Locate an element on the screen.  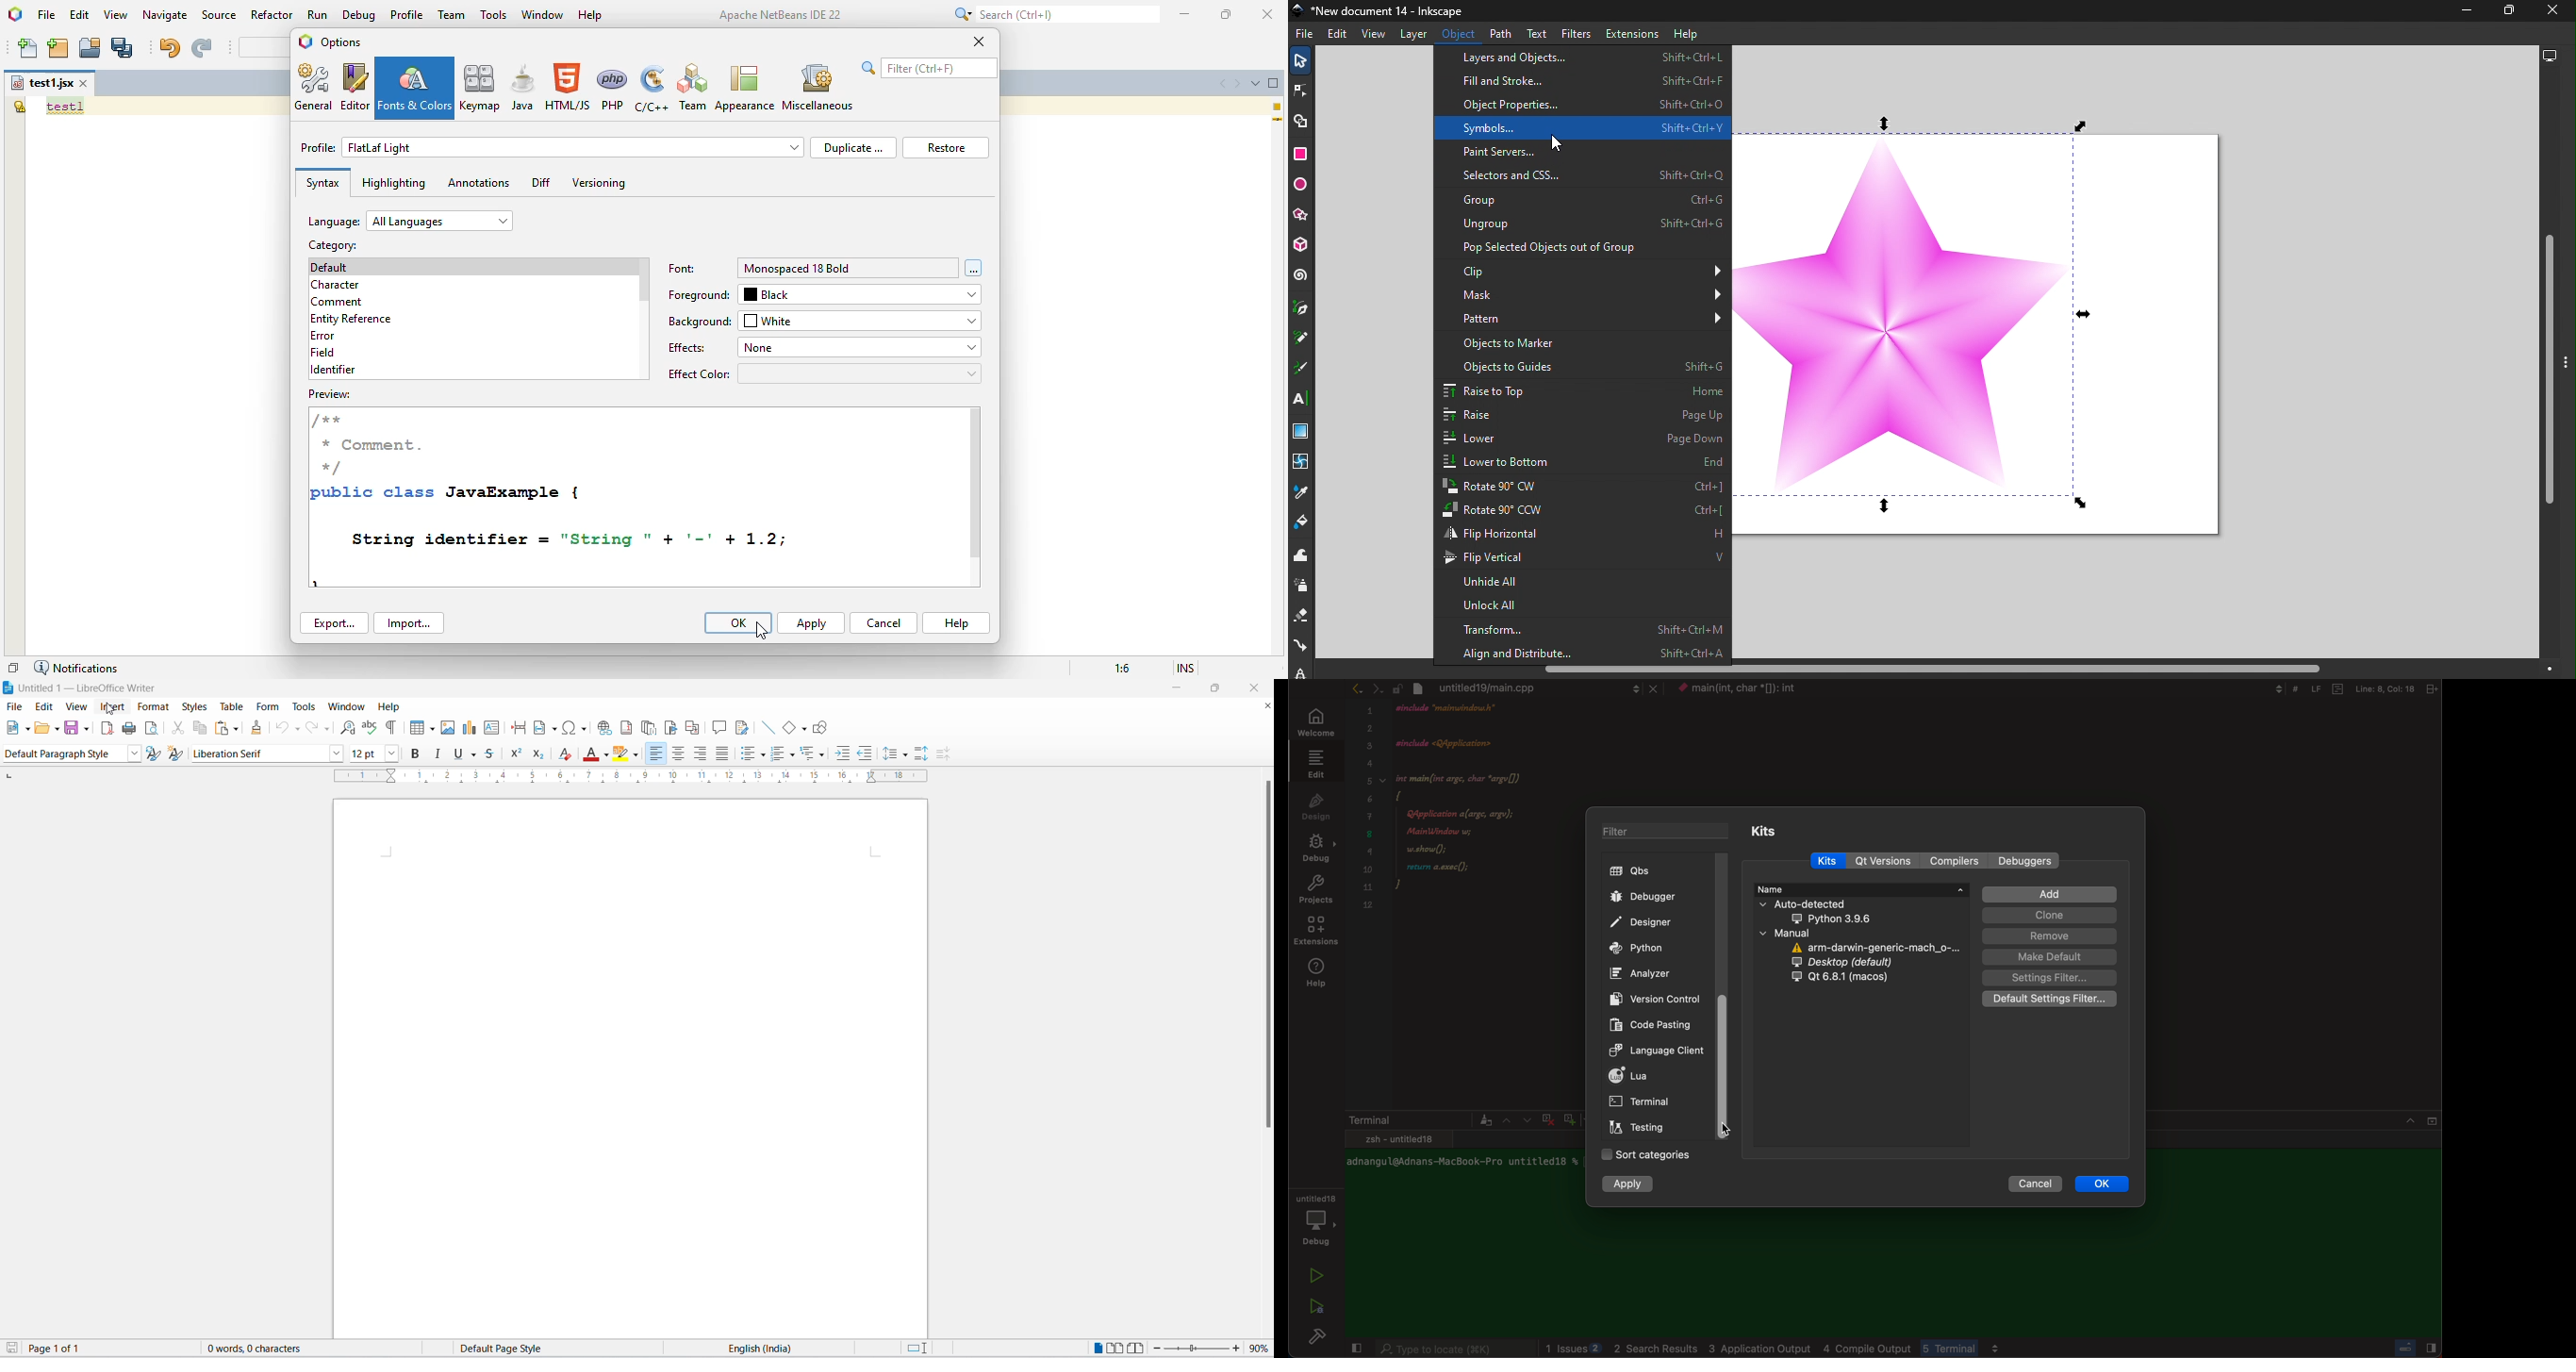
debuggers is located at coordinates (2026, 861).